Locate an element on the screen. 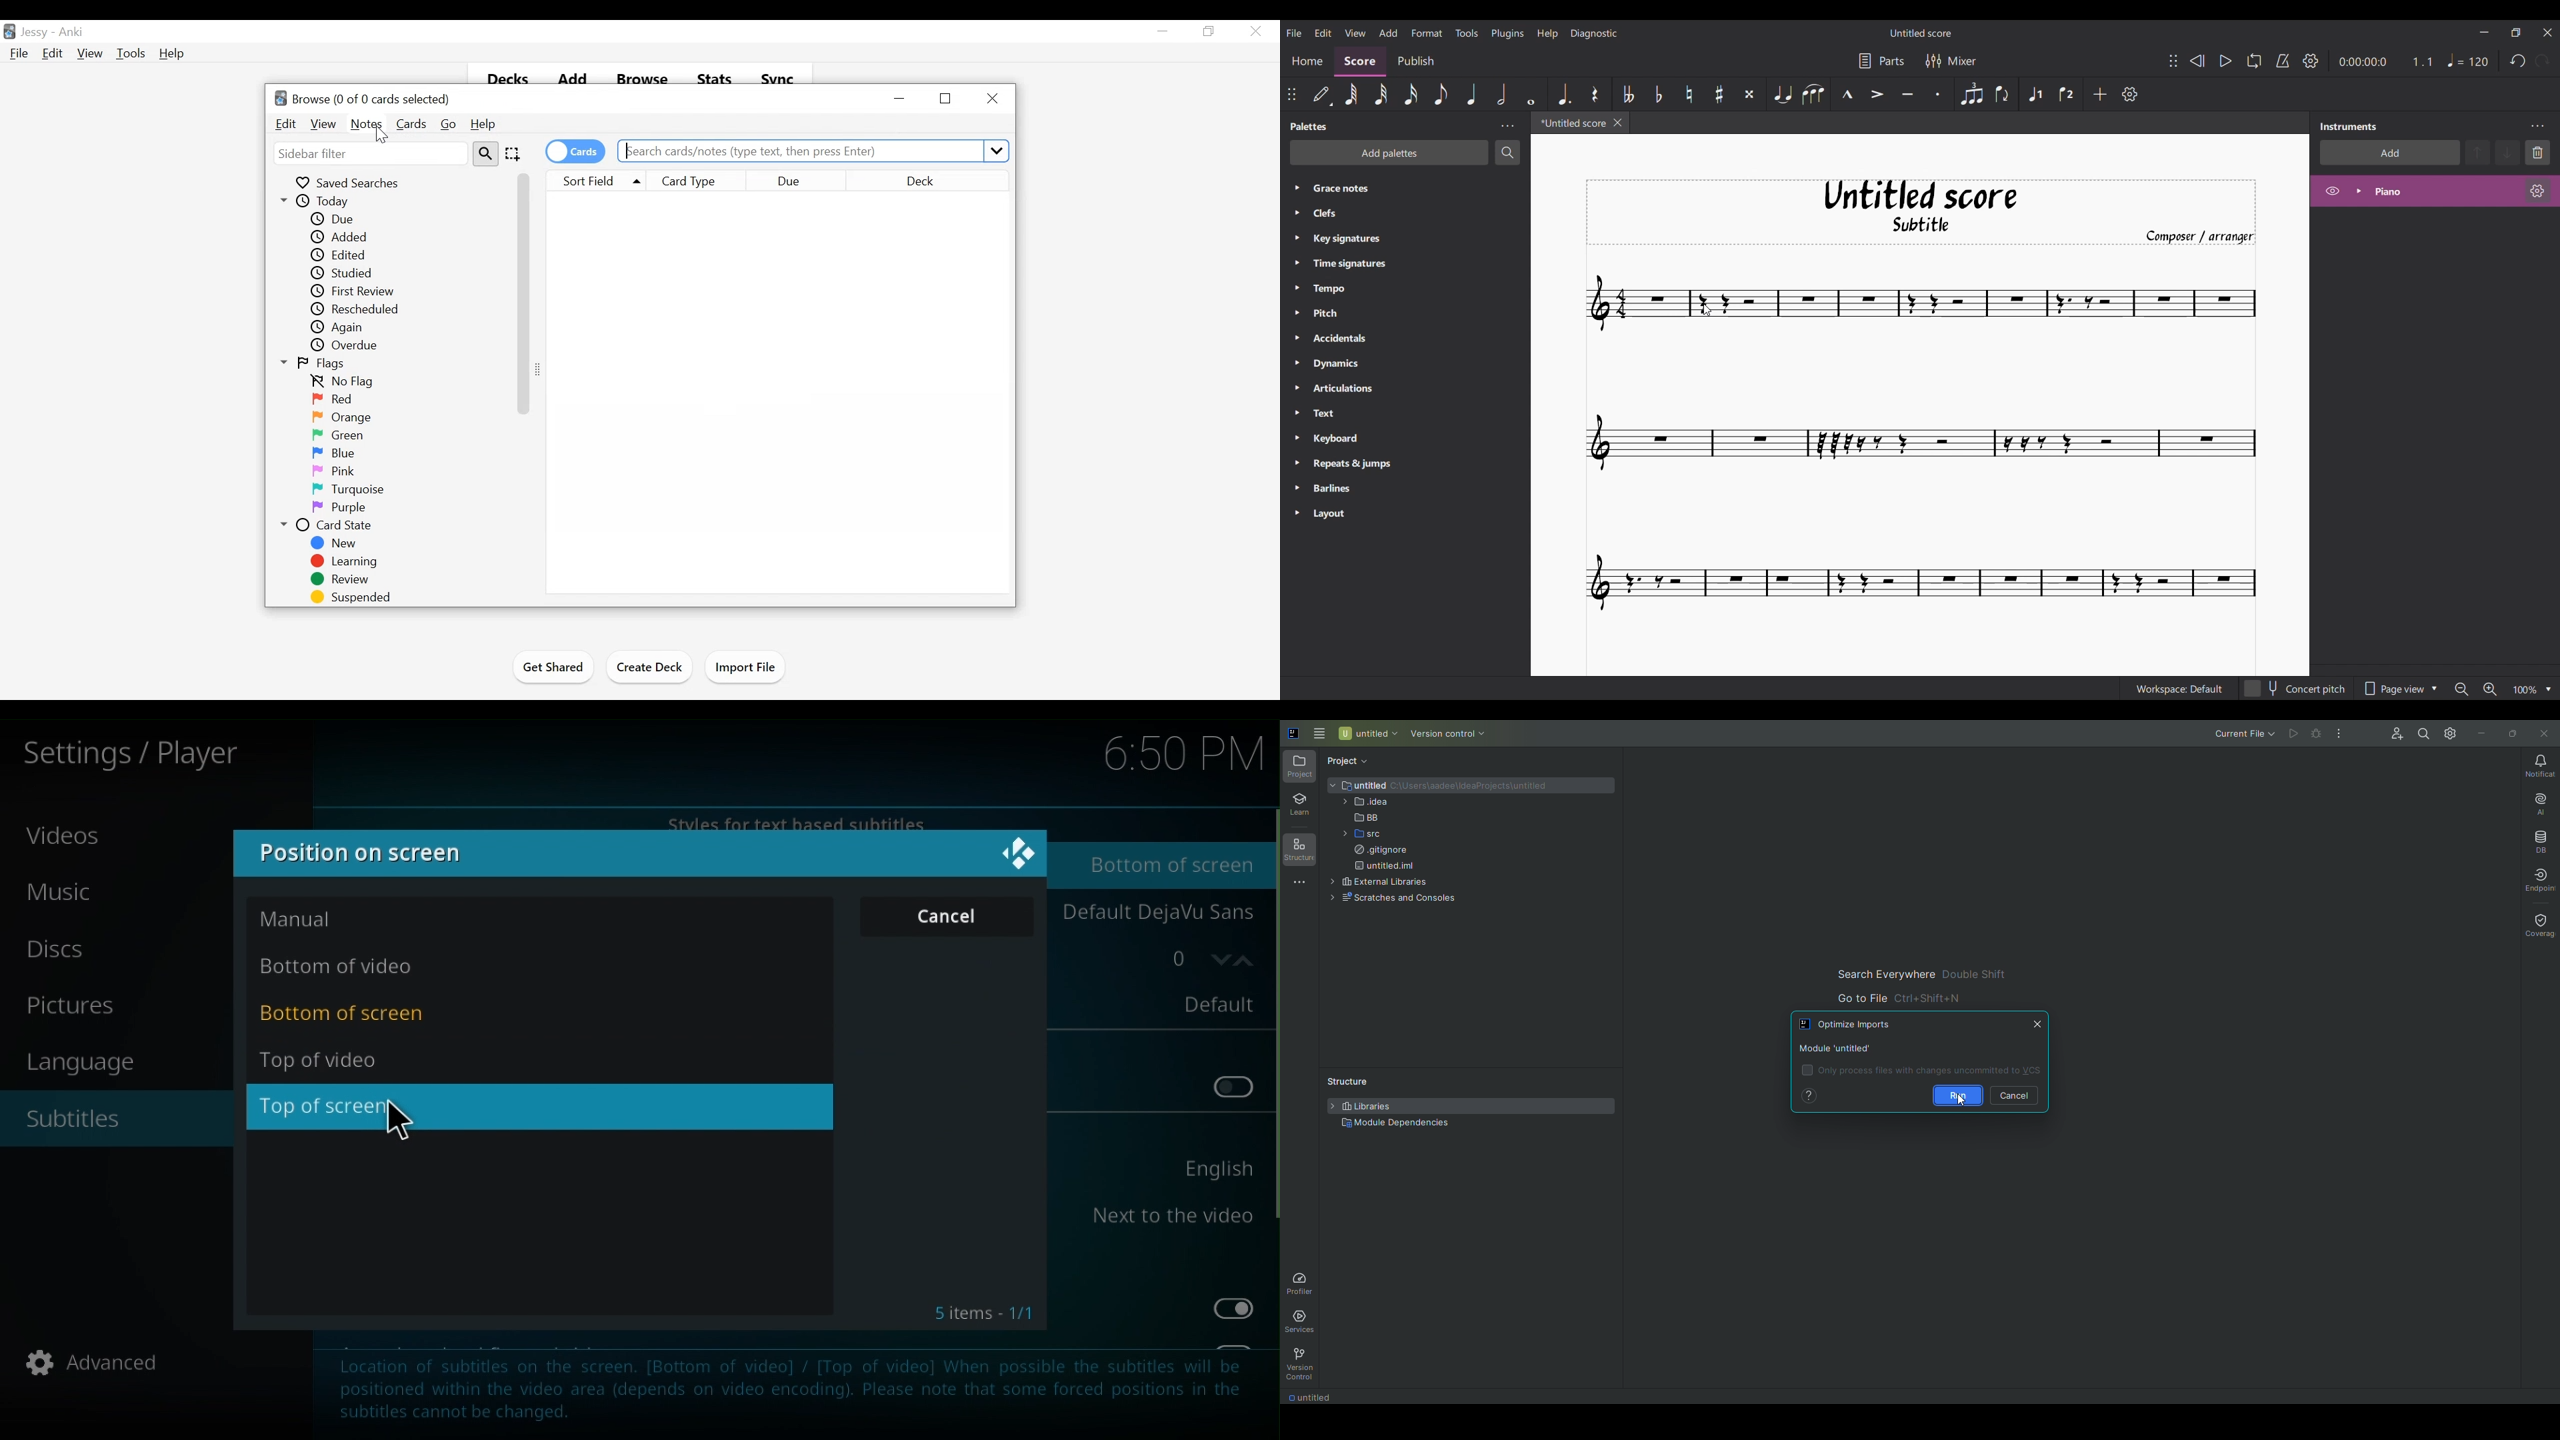 This screenshot has height=1456, width=2576. Default is located at coordinates (1208, 1004).